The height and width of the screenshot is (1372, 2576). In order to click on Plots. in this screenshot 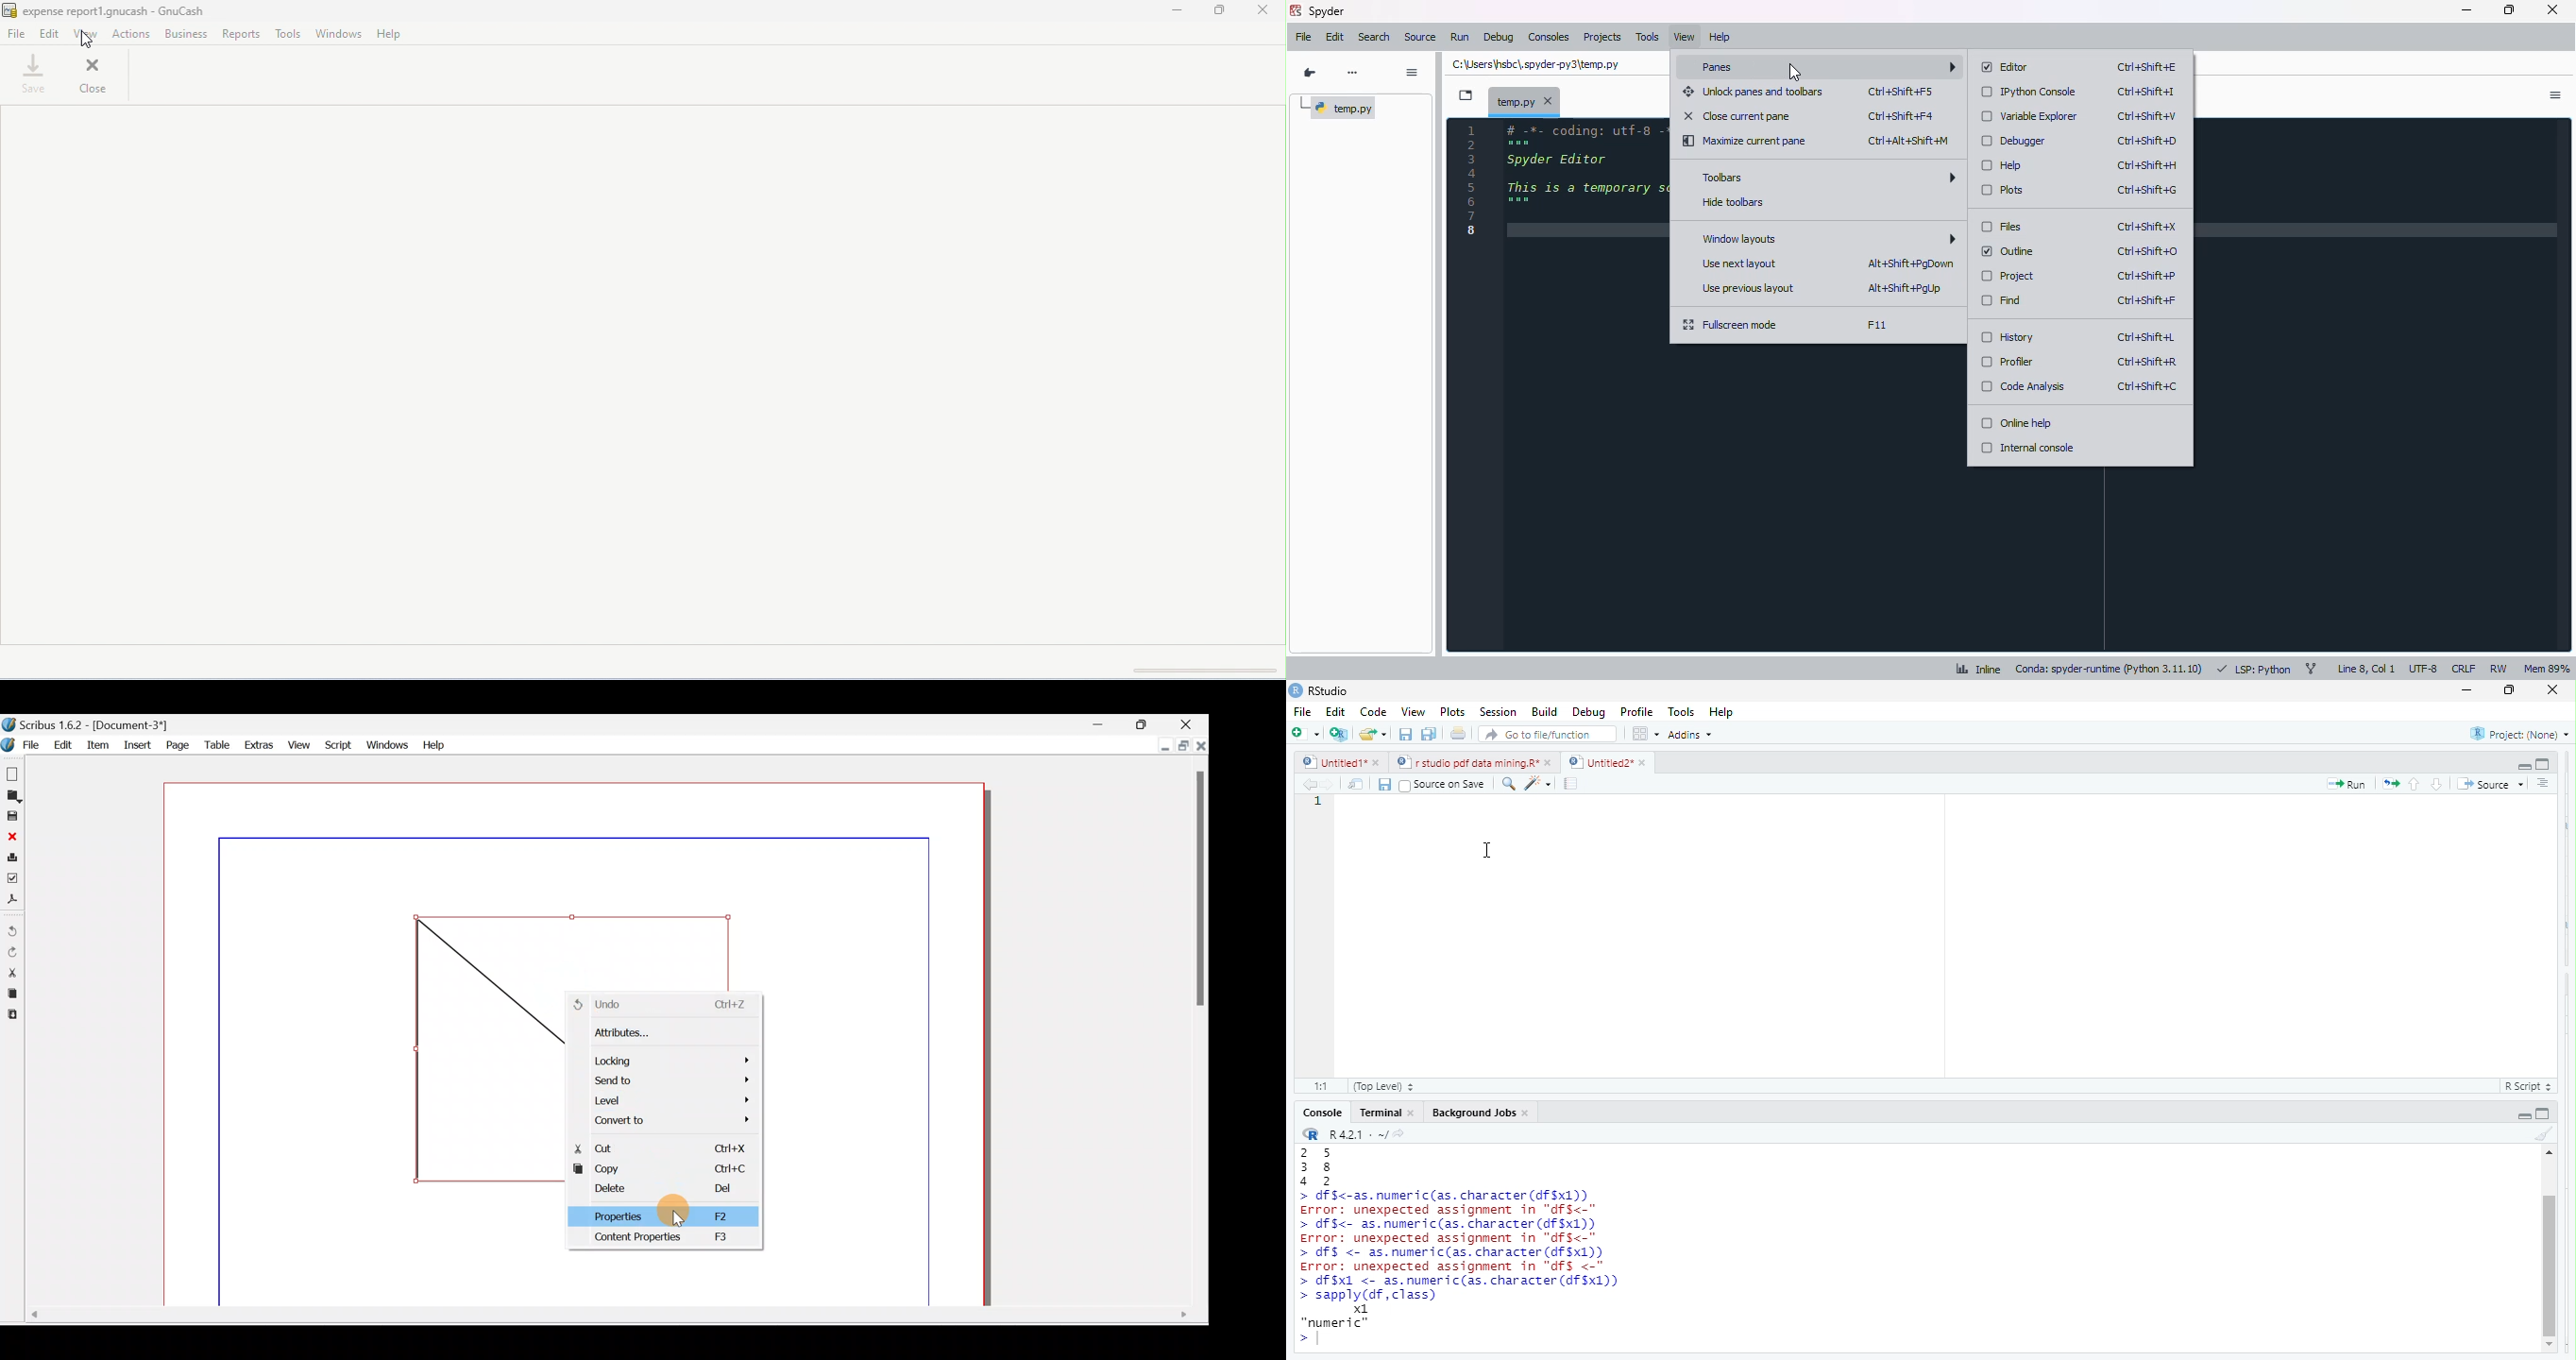, I will do `click(1451, 712)`.